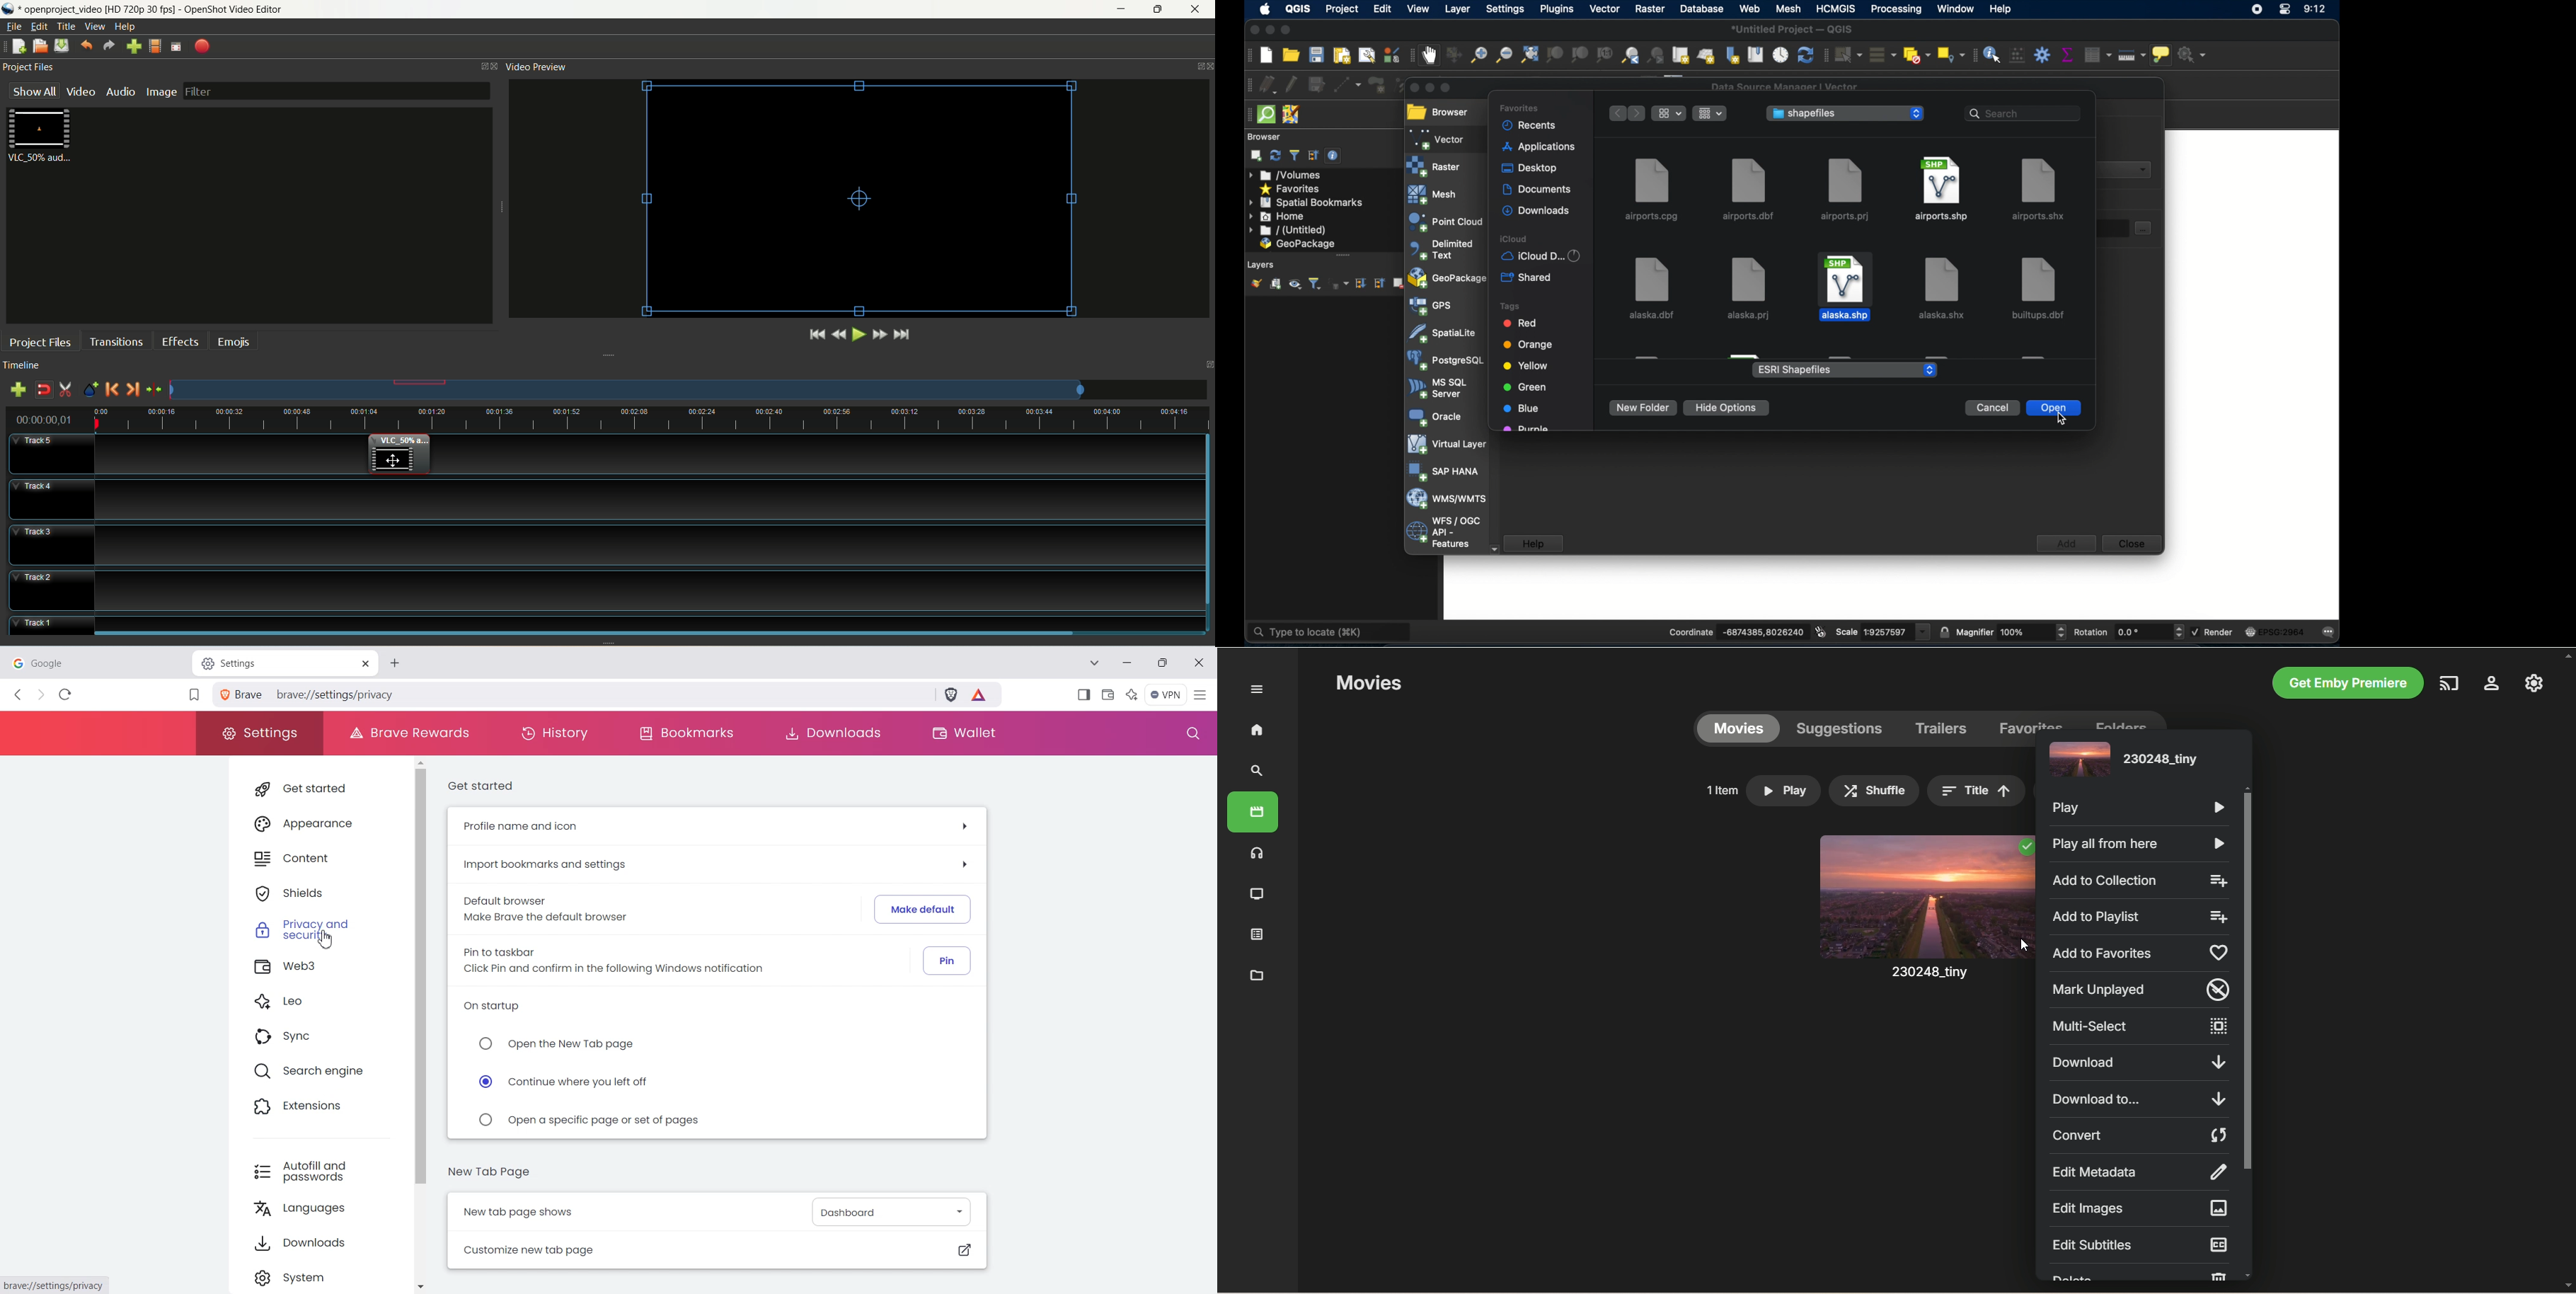  I want to click on maximize, so click(1158, 9).